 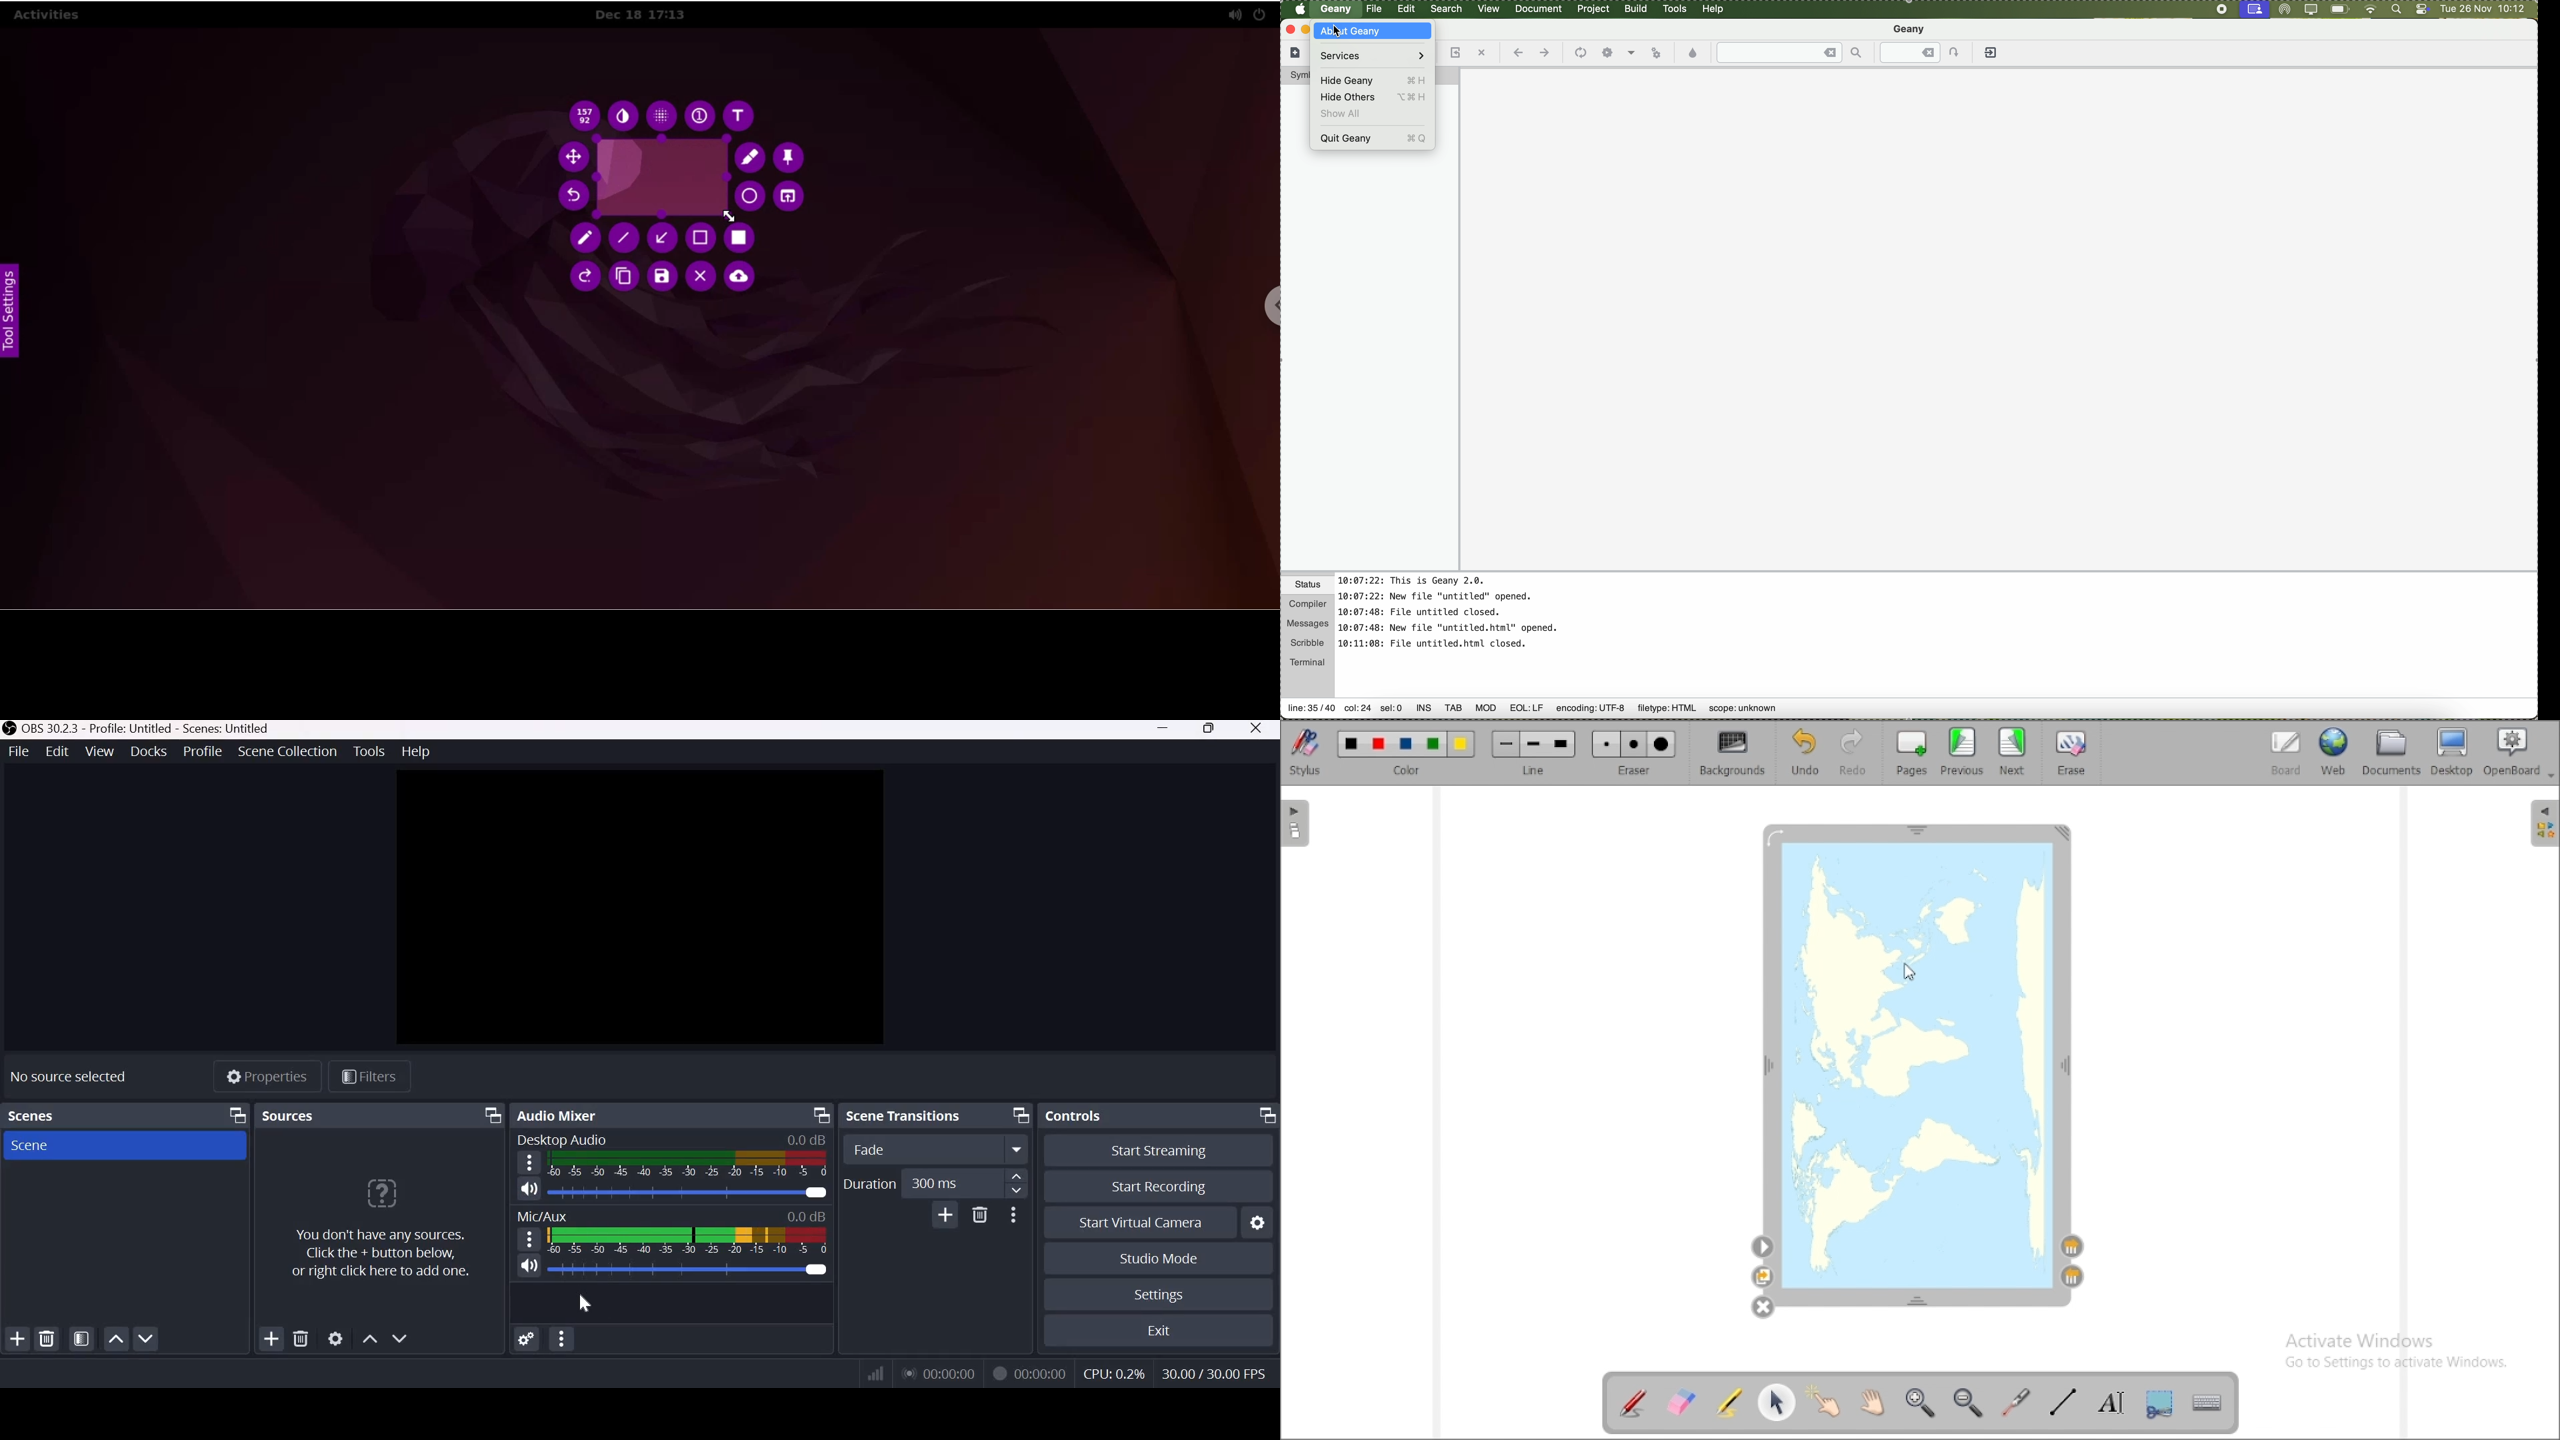 I want to click on Settings, so click(x=1161, y=1296).